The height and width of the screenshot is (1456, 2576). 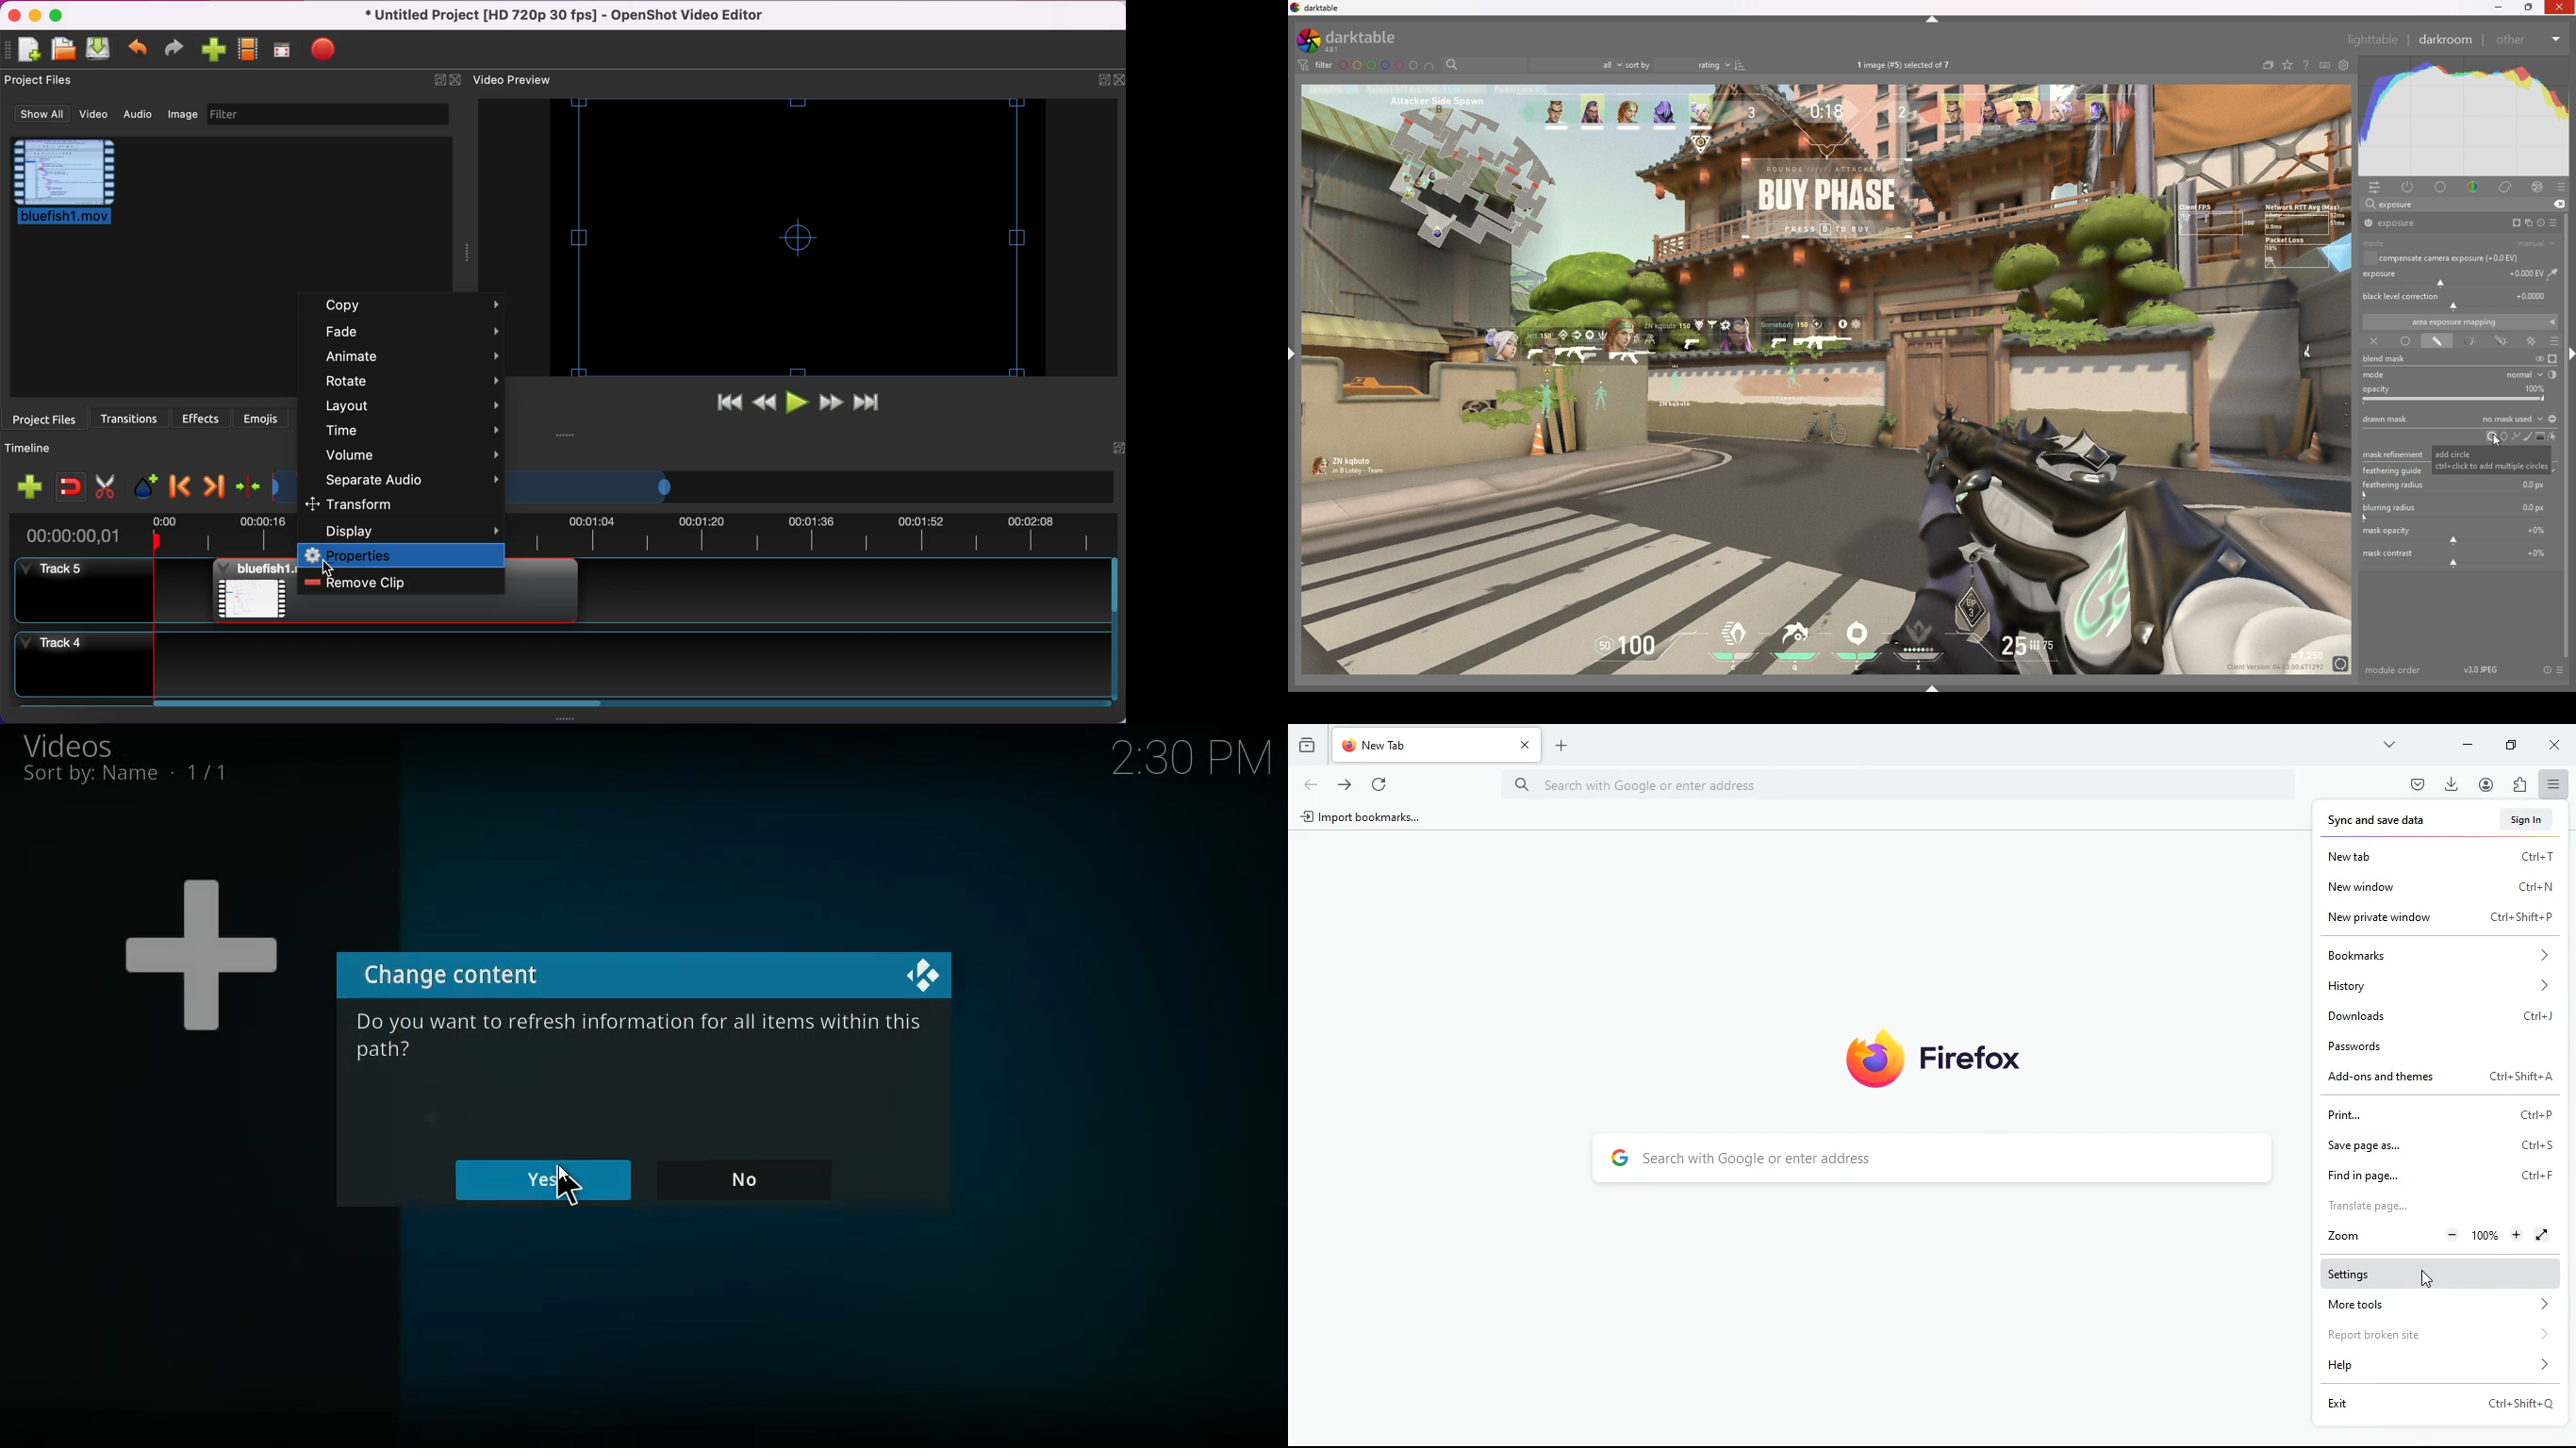 What do you see at coordinates (1192, 763) in the screenshot?
I see `2:29 PM` at bounding box center [1192, 763].